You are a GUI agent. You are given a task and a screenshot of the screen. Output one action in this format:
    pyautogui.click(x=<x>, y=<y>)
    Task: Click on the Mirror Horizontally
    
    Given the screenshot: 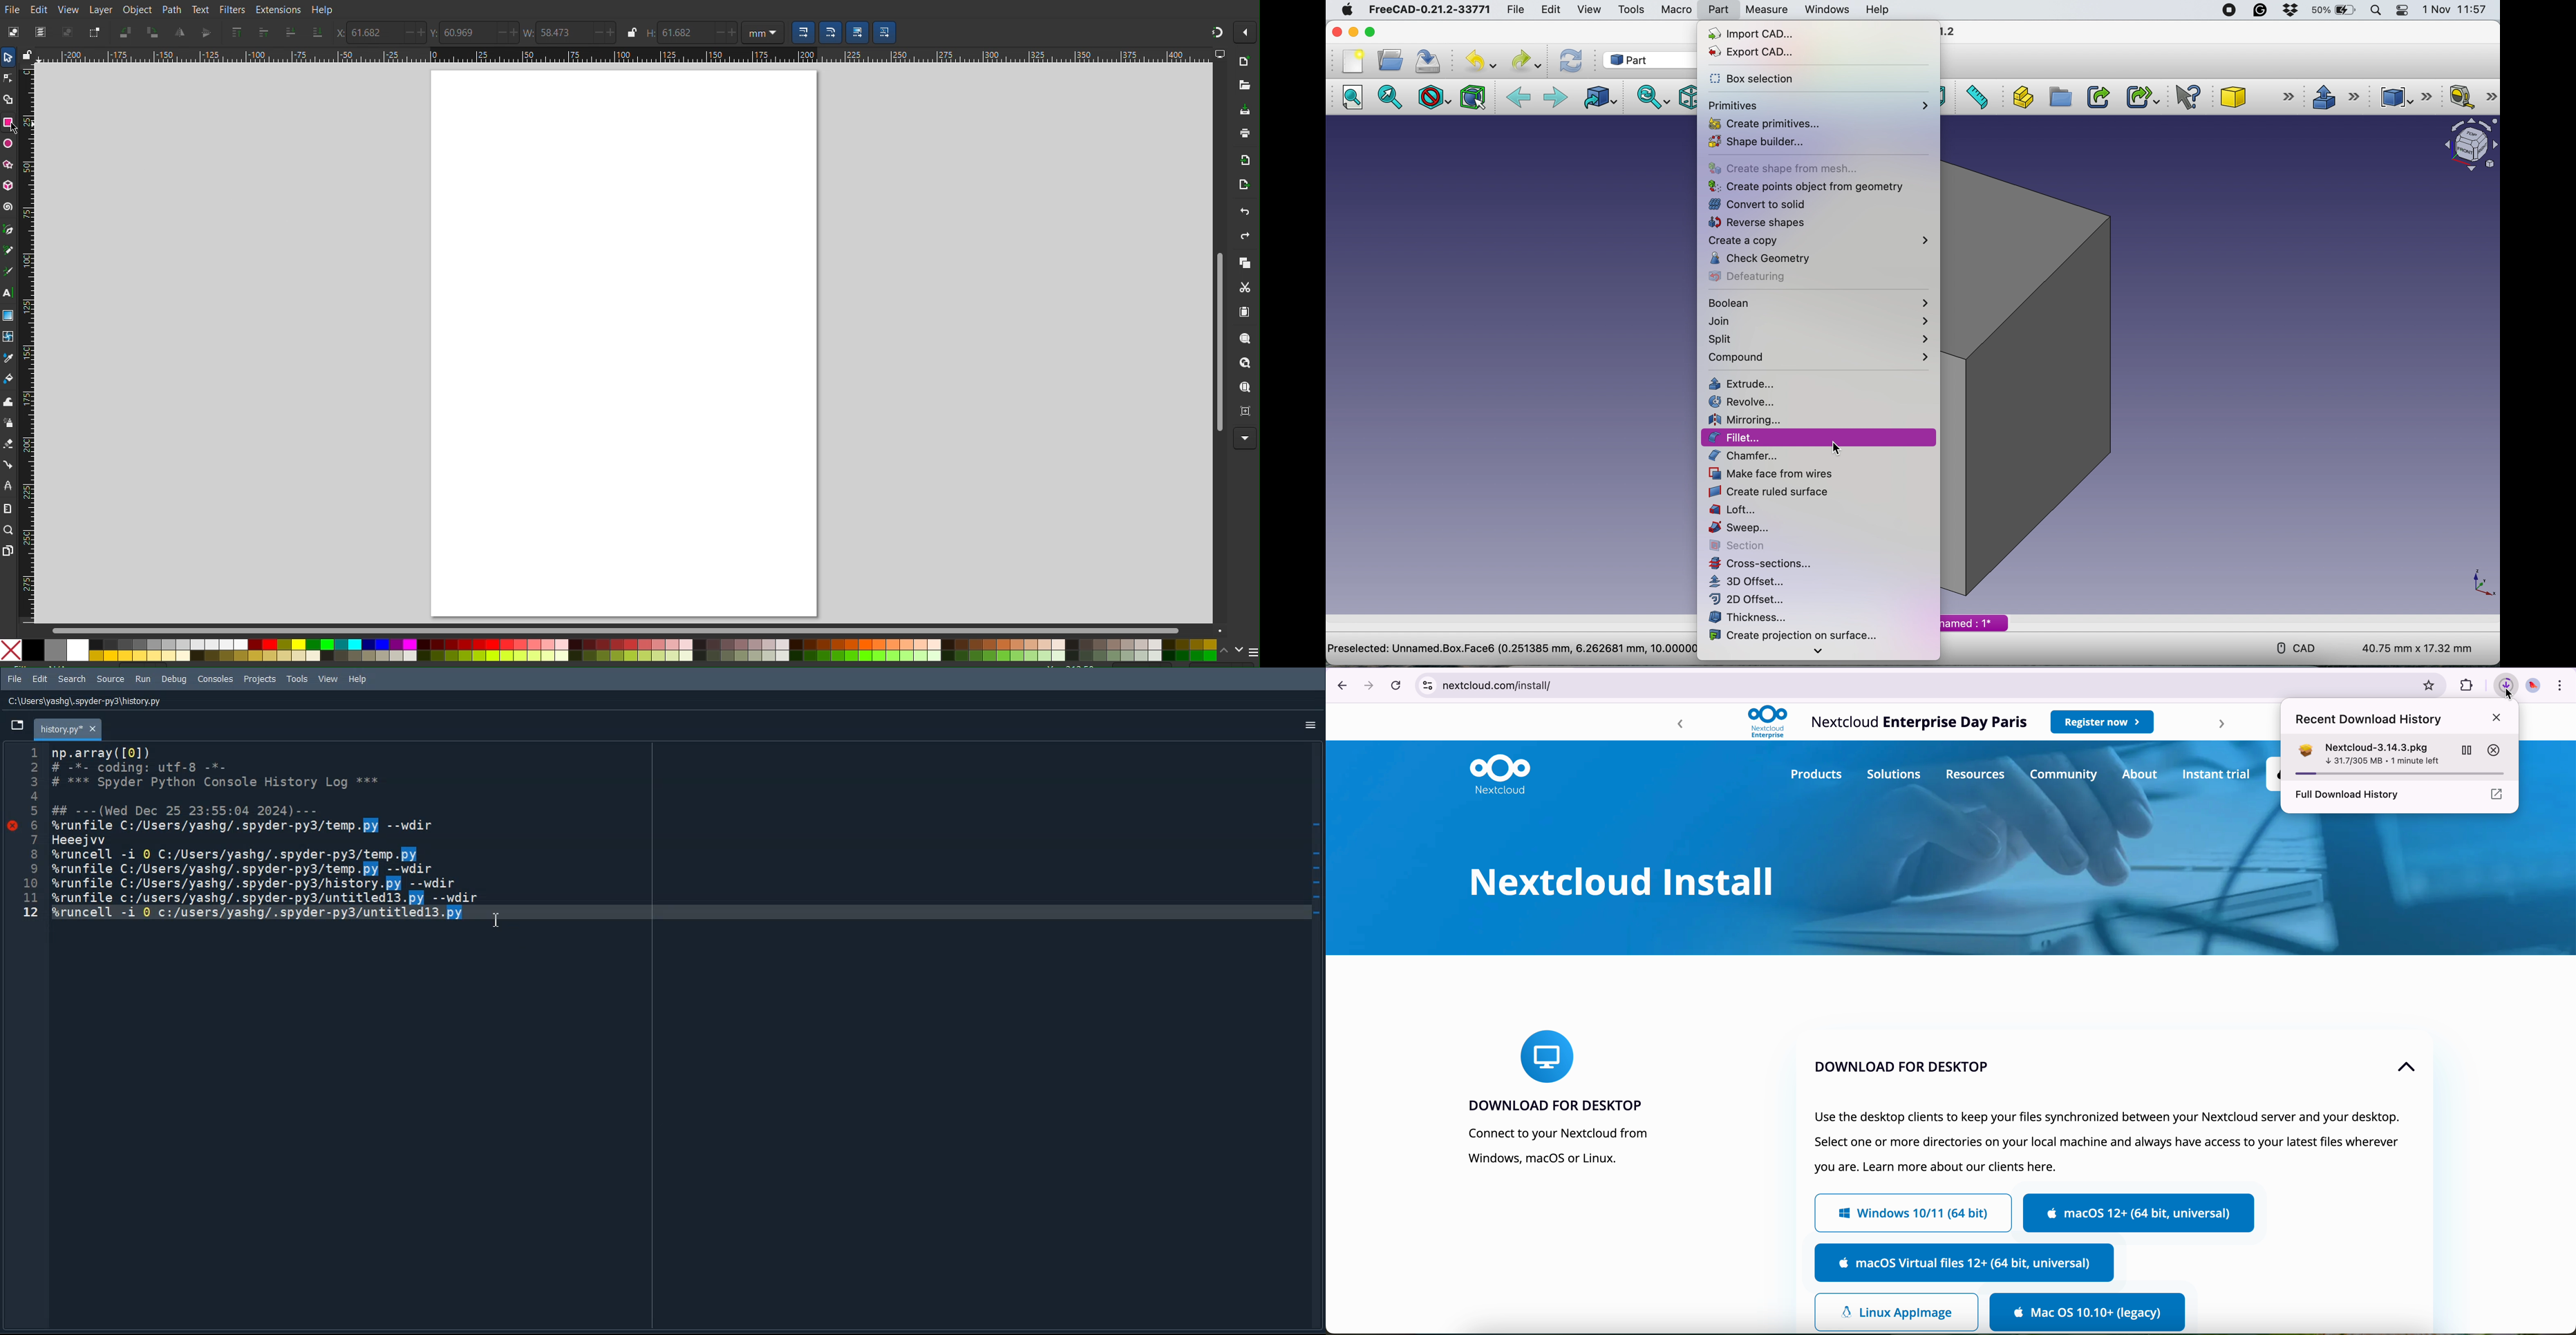 What is the action you would take?
    pyautogui.click(x=206, y=33)
    